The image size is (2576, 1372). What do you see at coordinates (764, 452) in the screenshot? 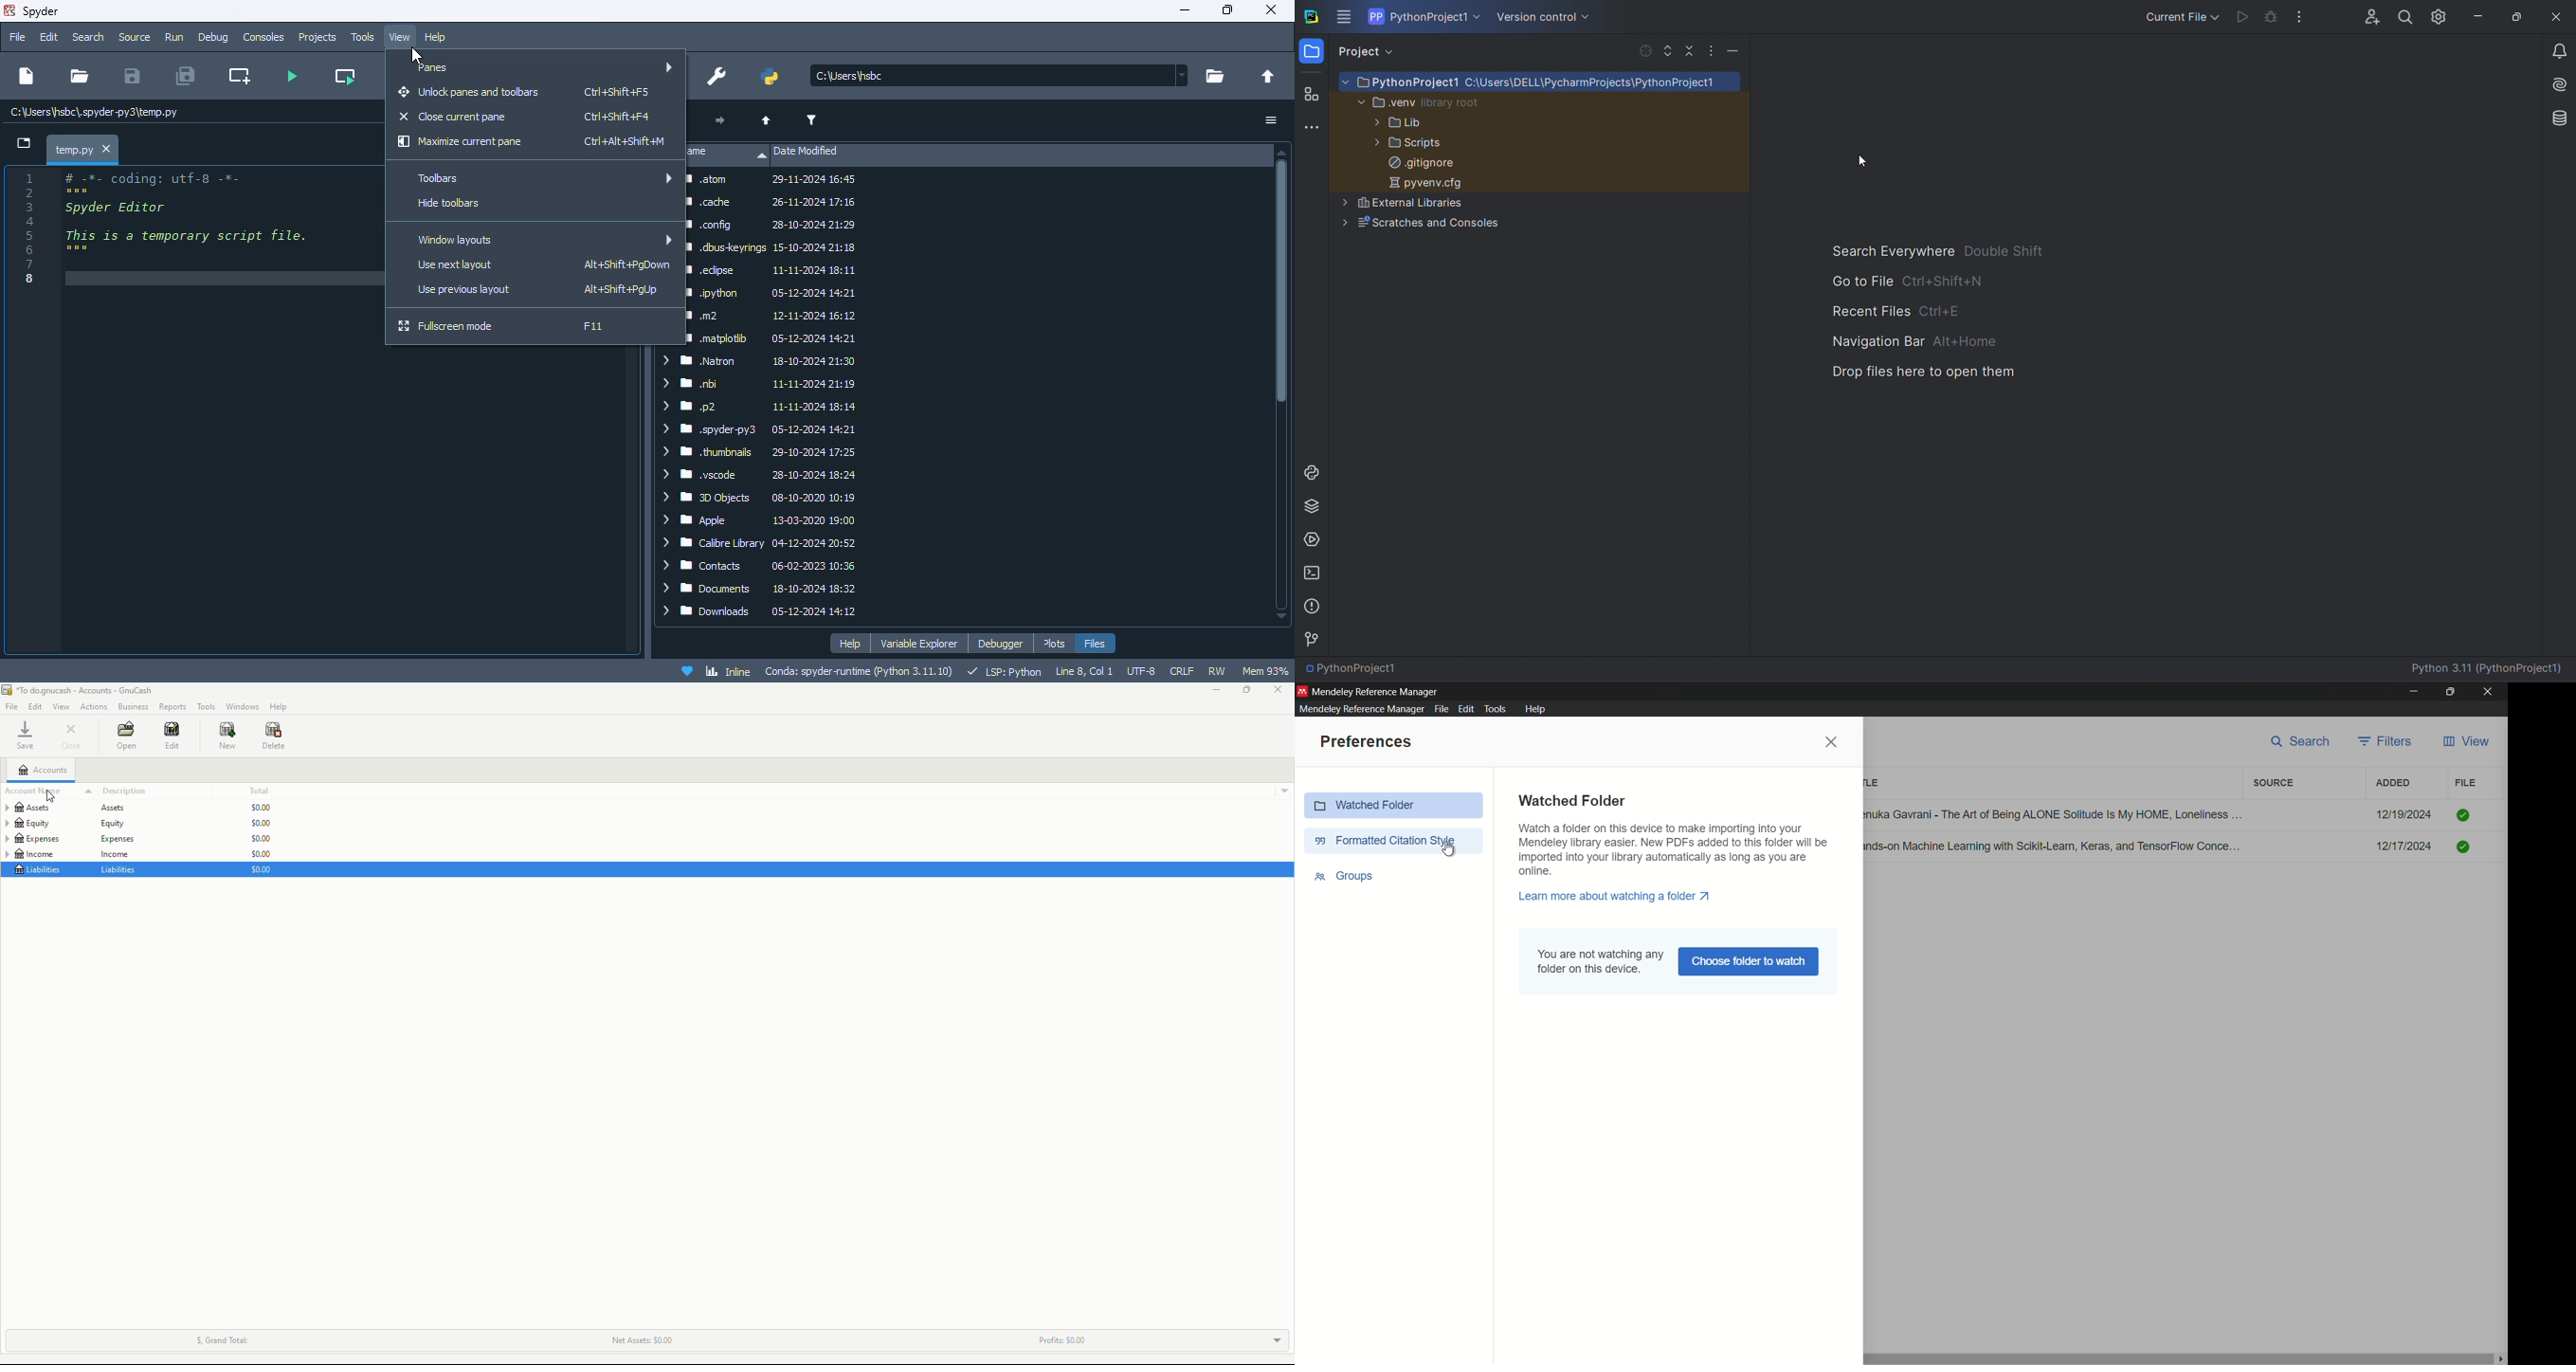
I see `.thumbnails` at bounding box center [764, 452].